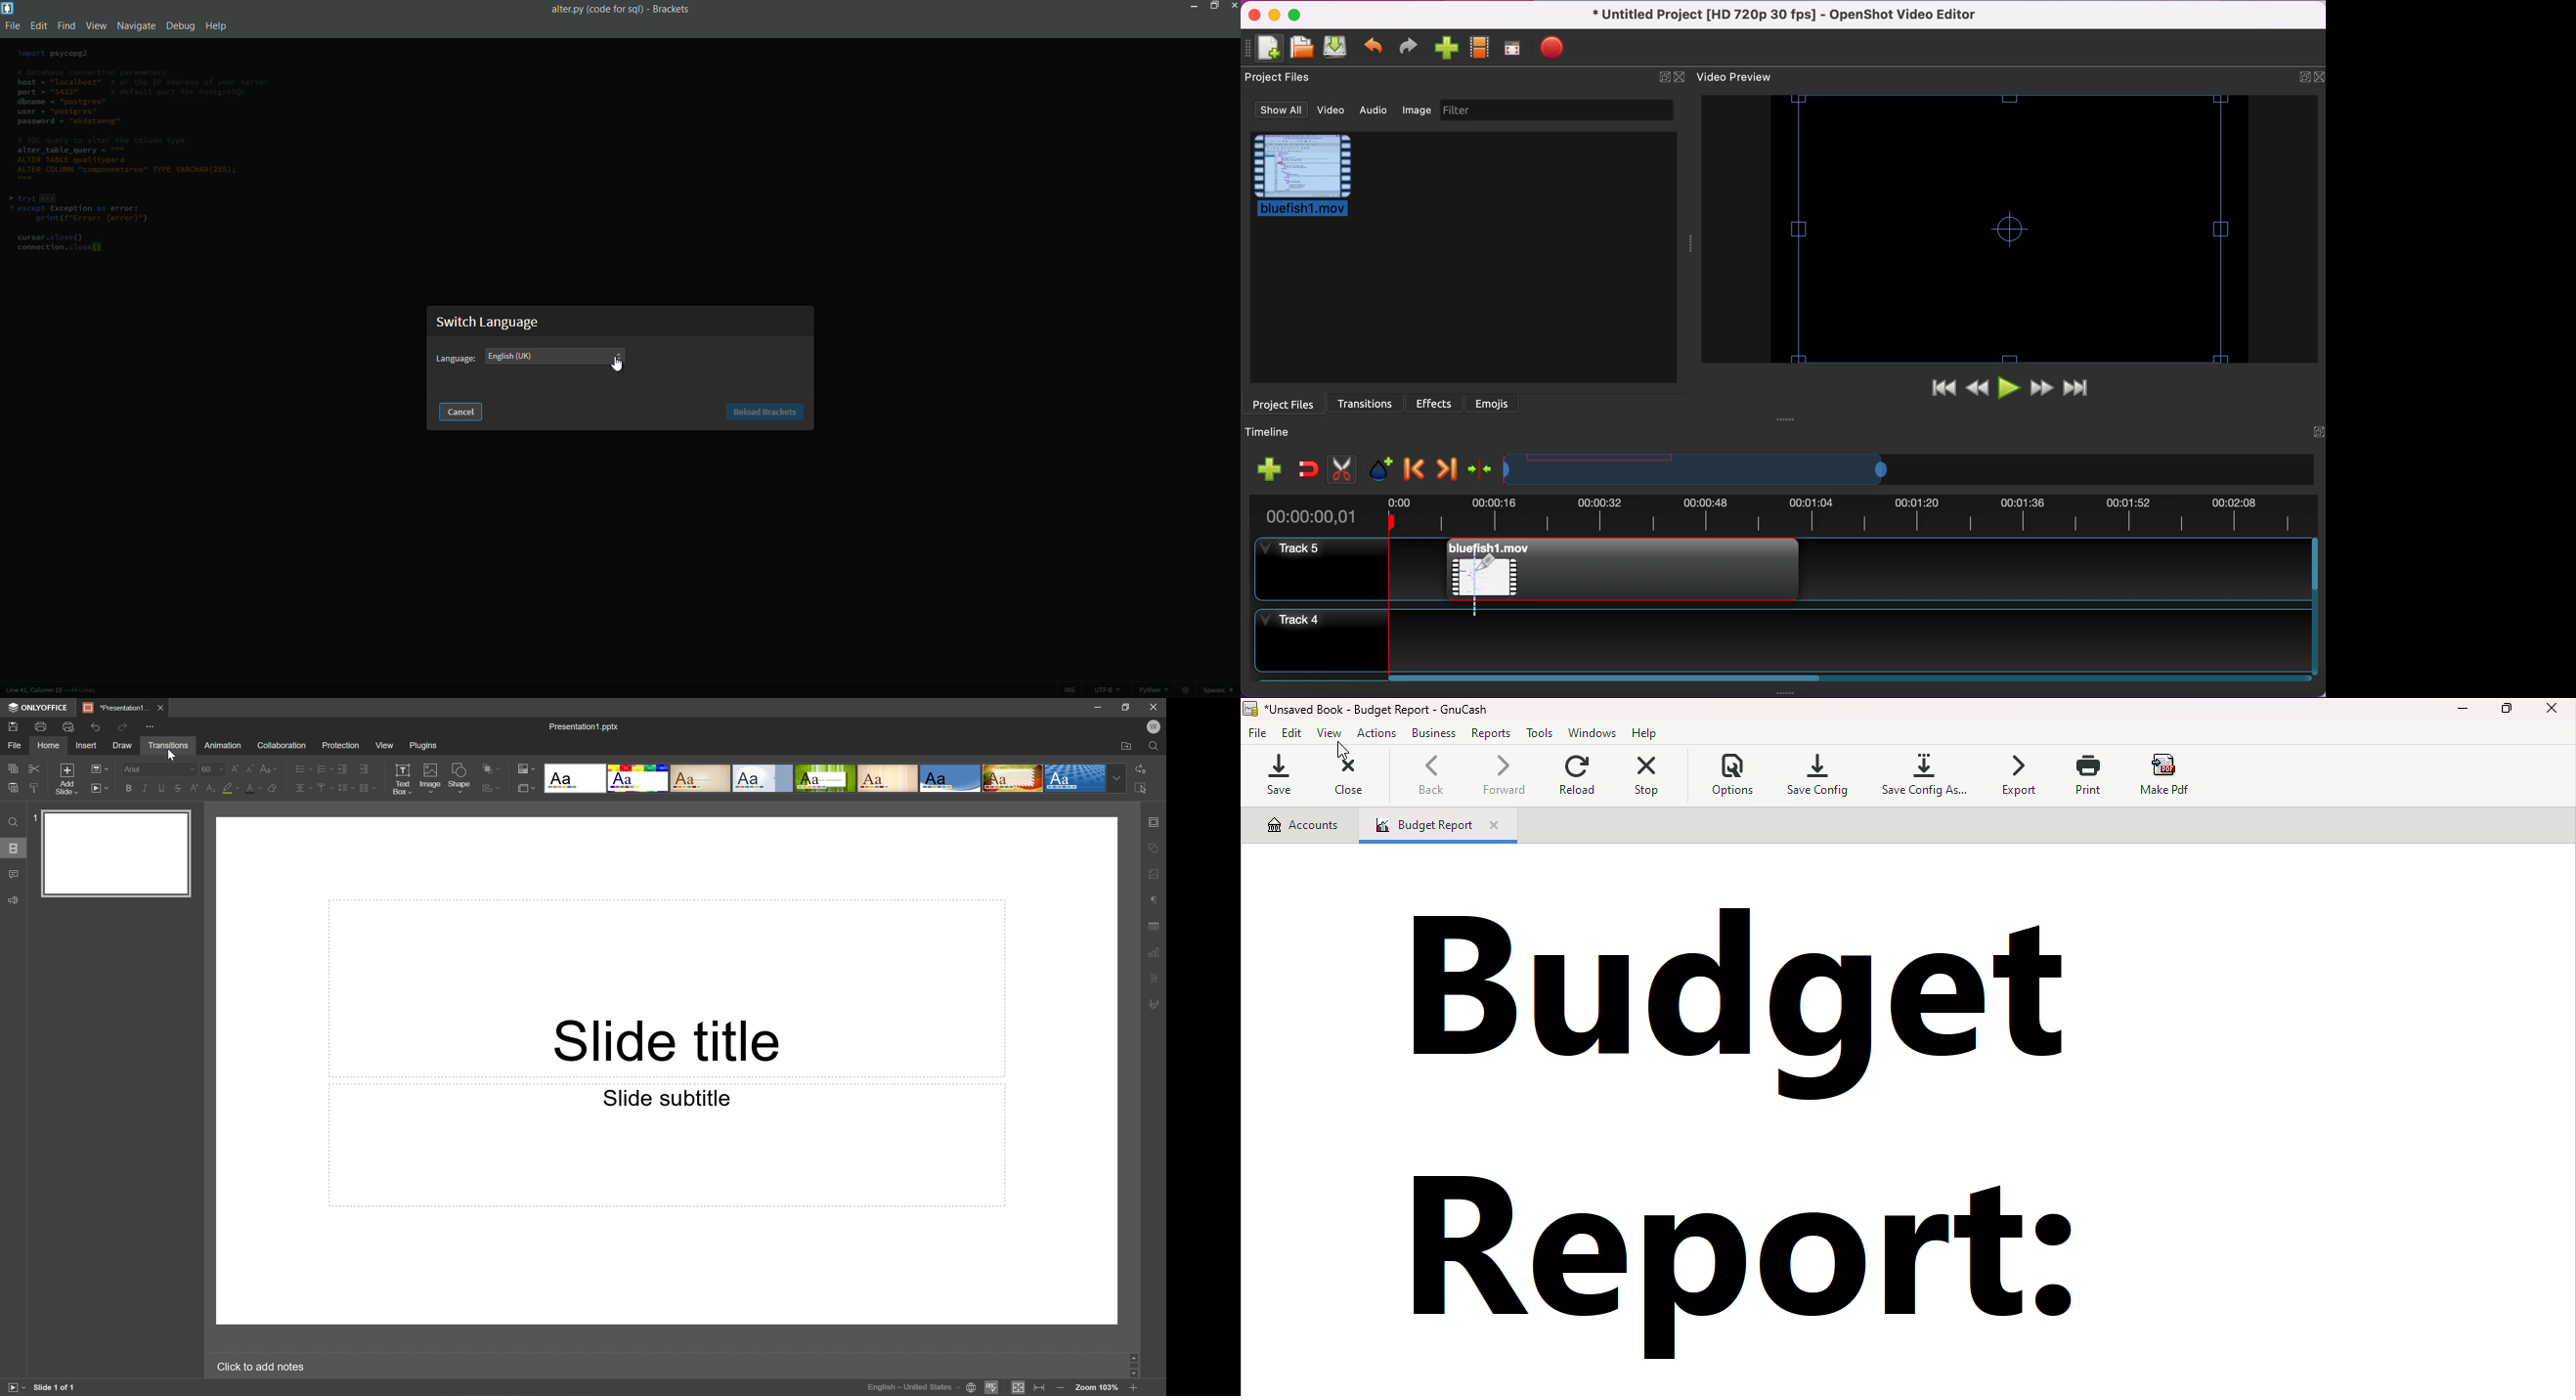  What do you see at coordinates (15, 849) in the screenshot?
I see `Slides` at bounding box center [15, 849].